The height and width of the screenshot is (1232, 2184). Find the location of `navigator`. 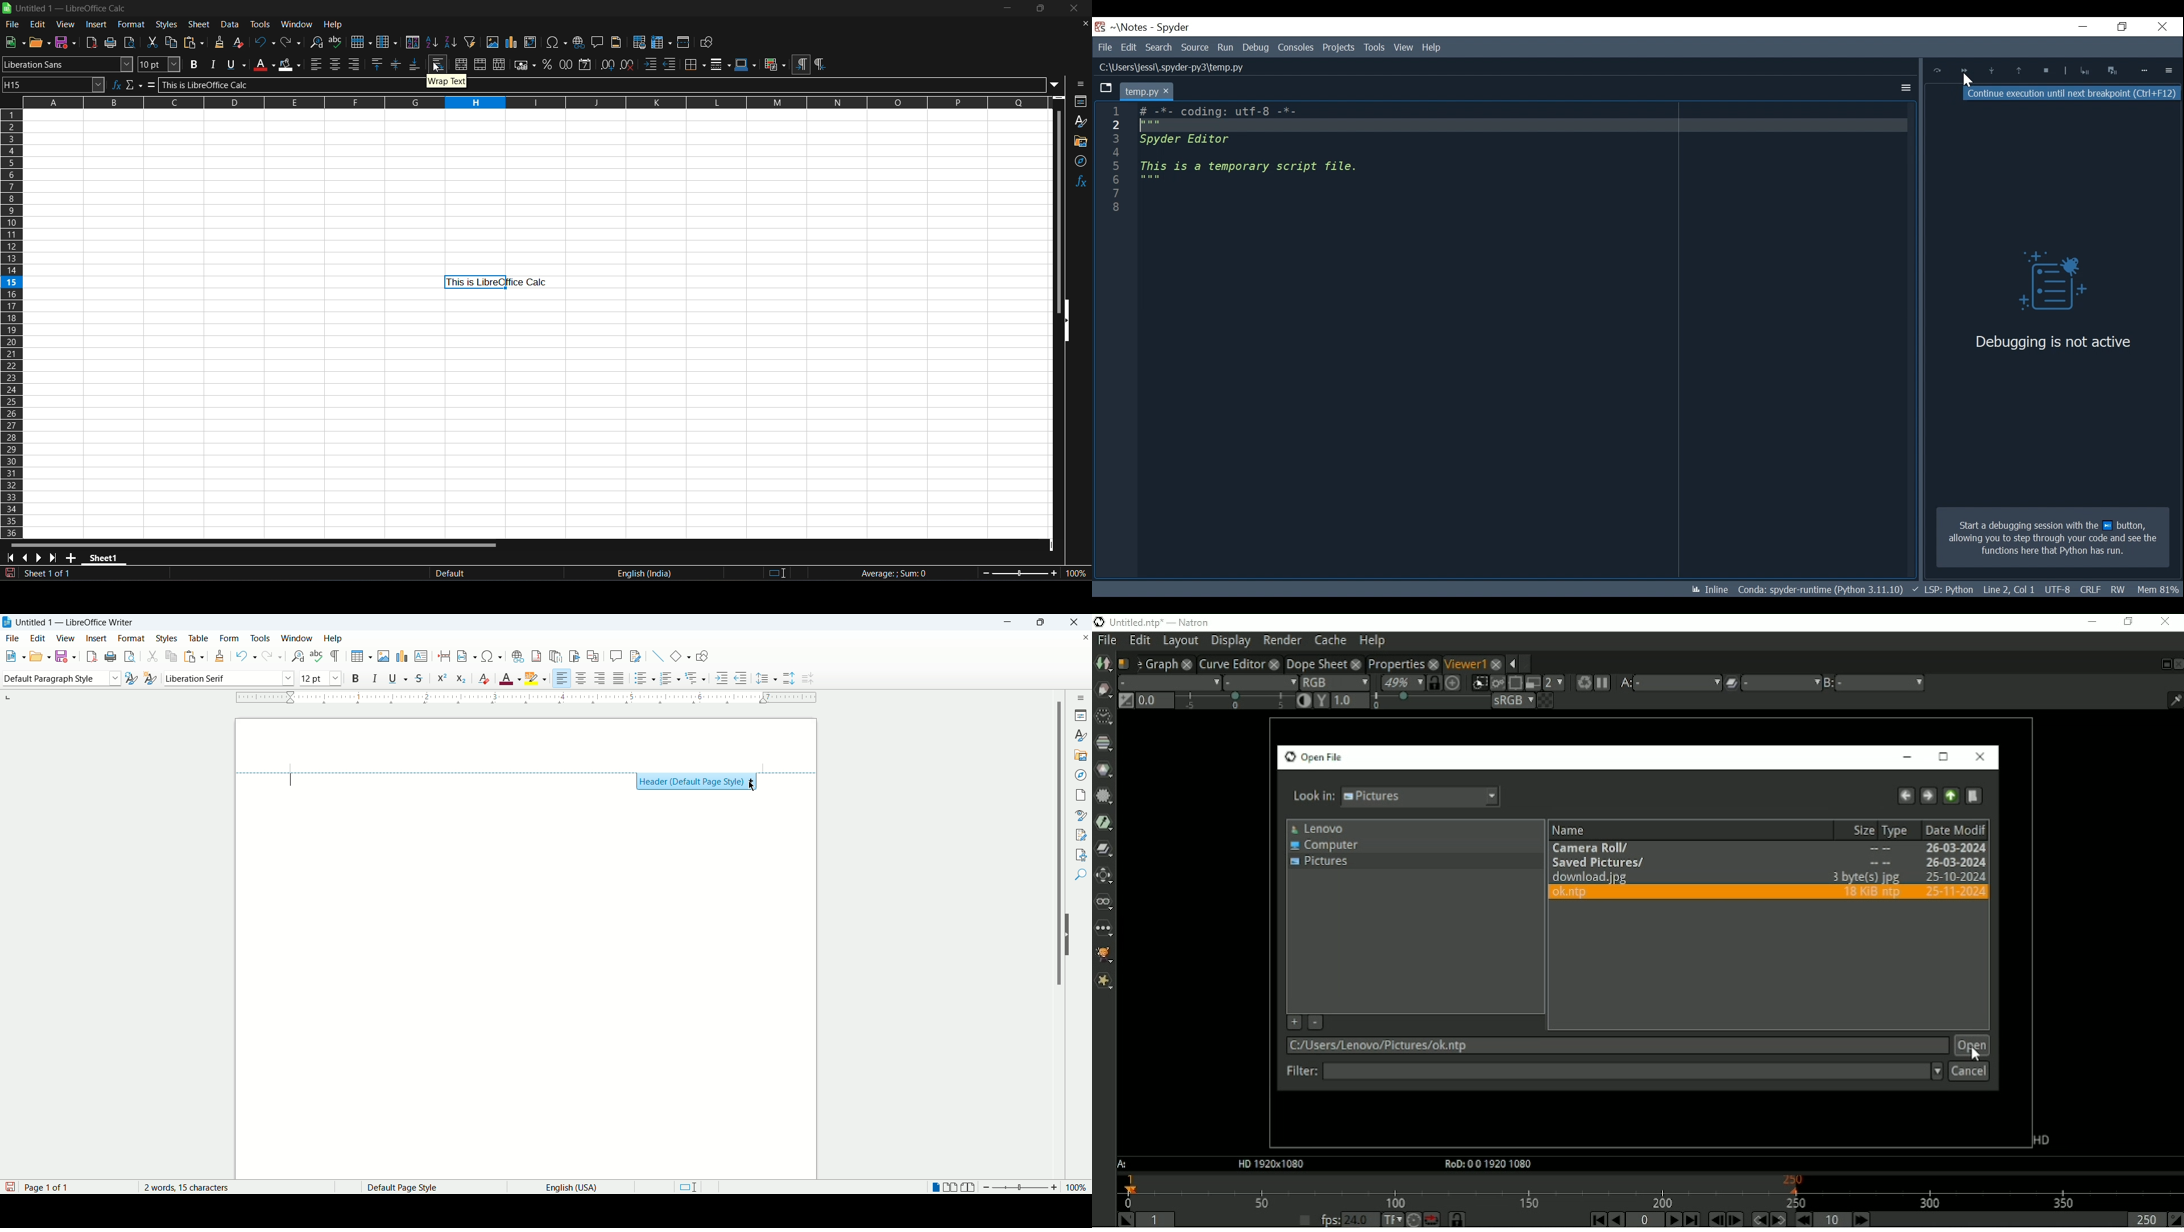

navigator is located at coordinates (1082, 775).